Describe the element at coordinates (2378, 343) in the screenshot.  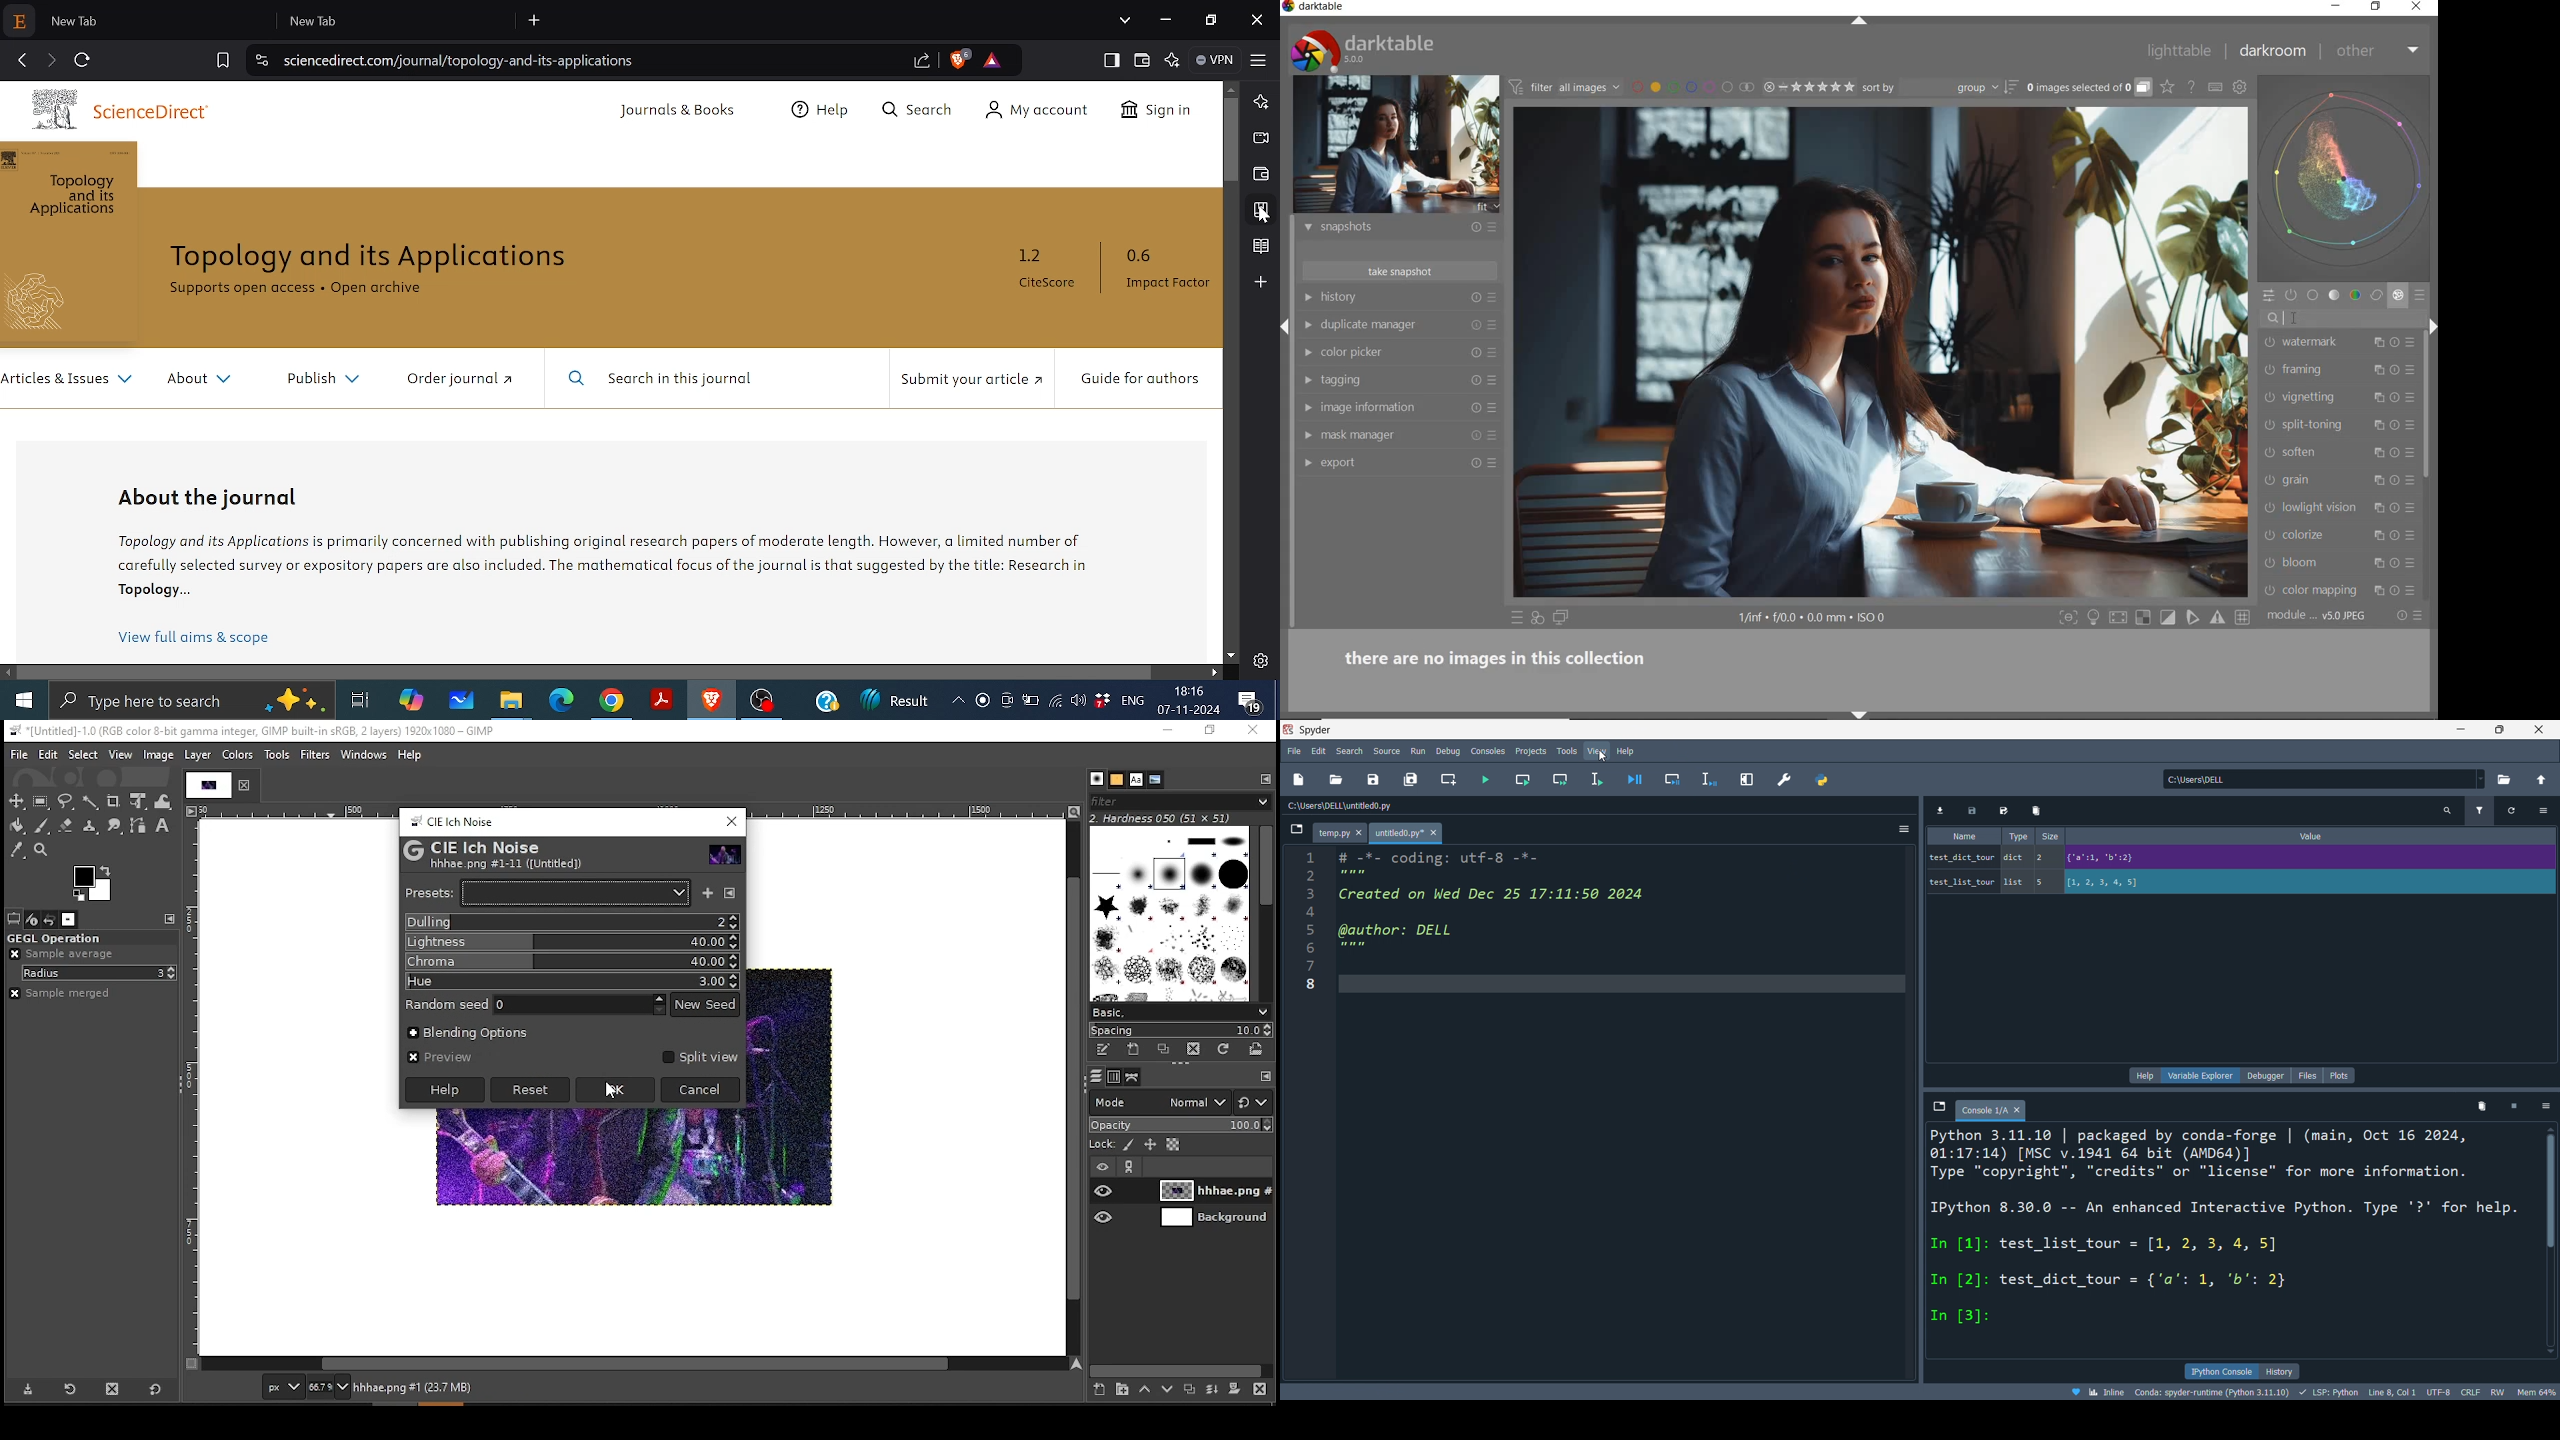
I see `multiple instance actions` at that location.